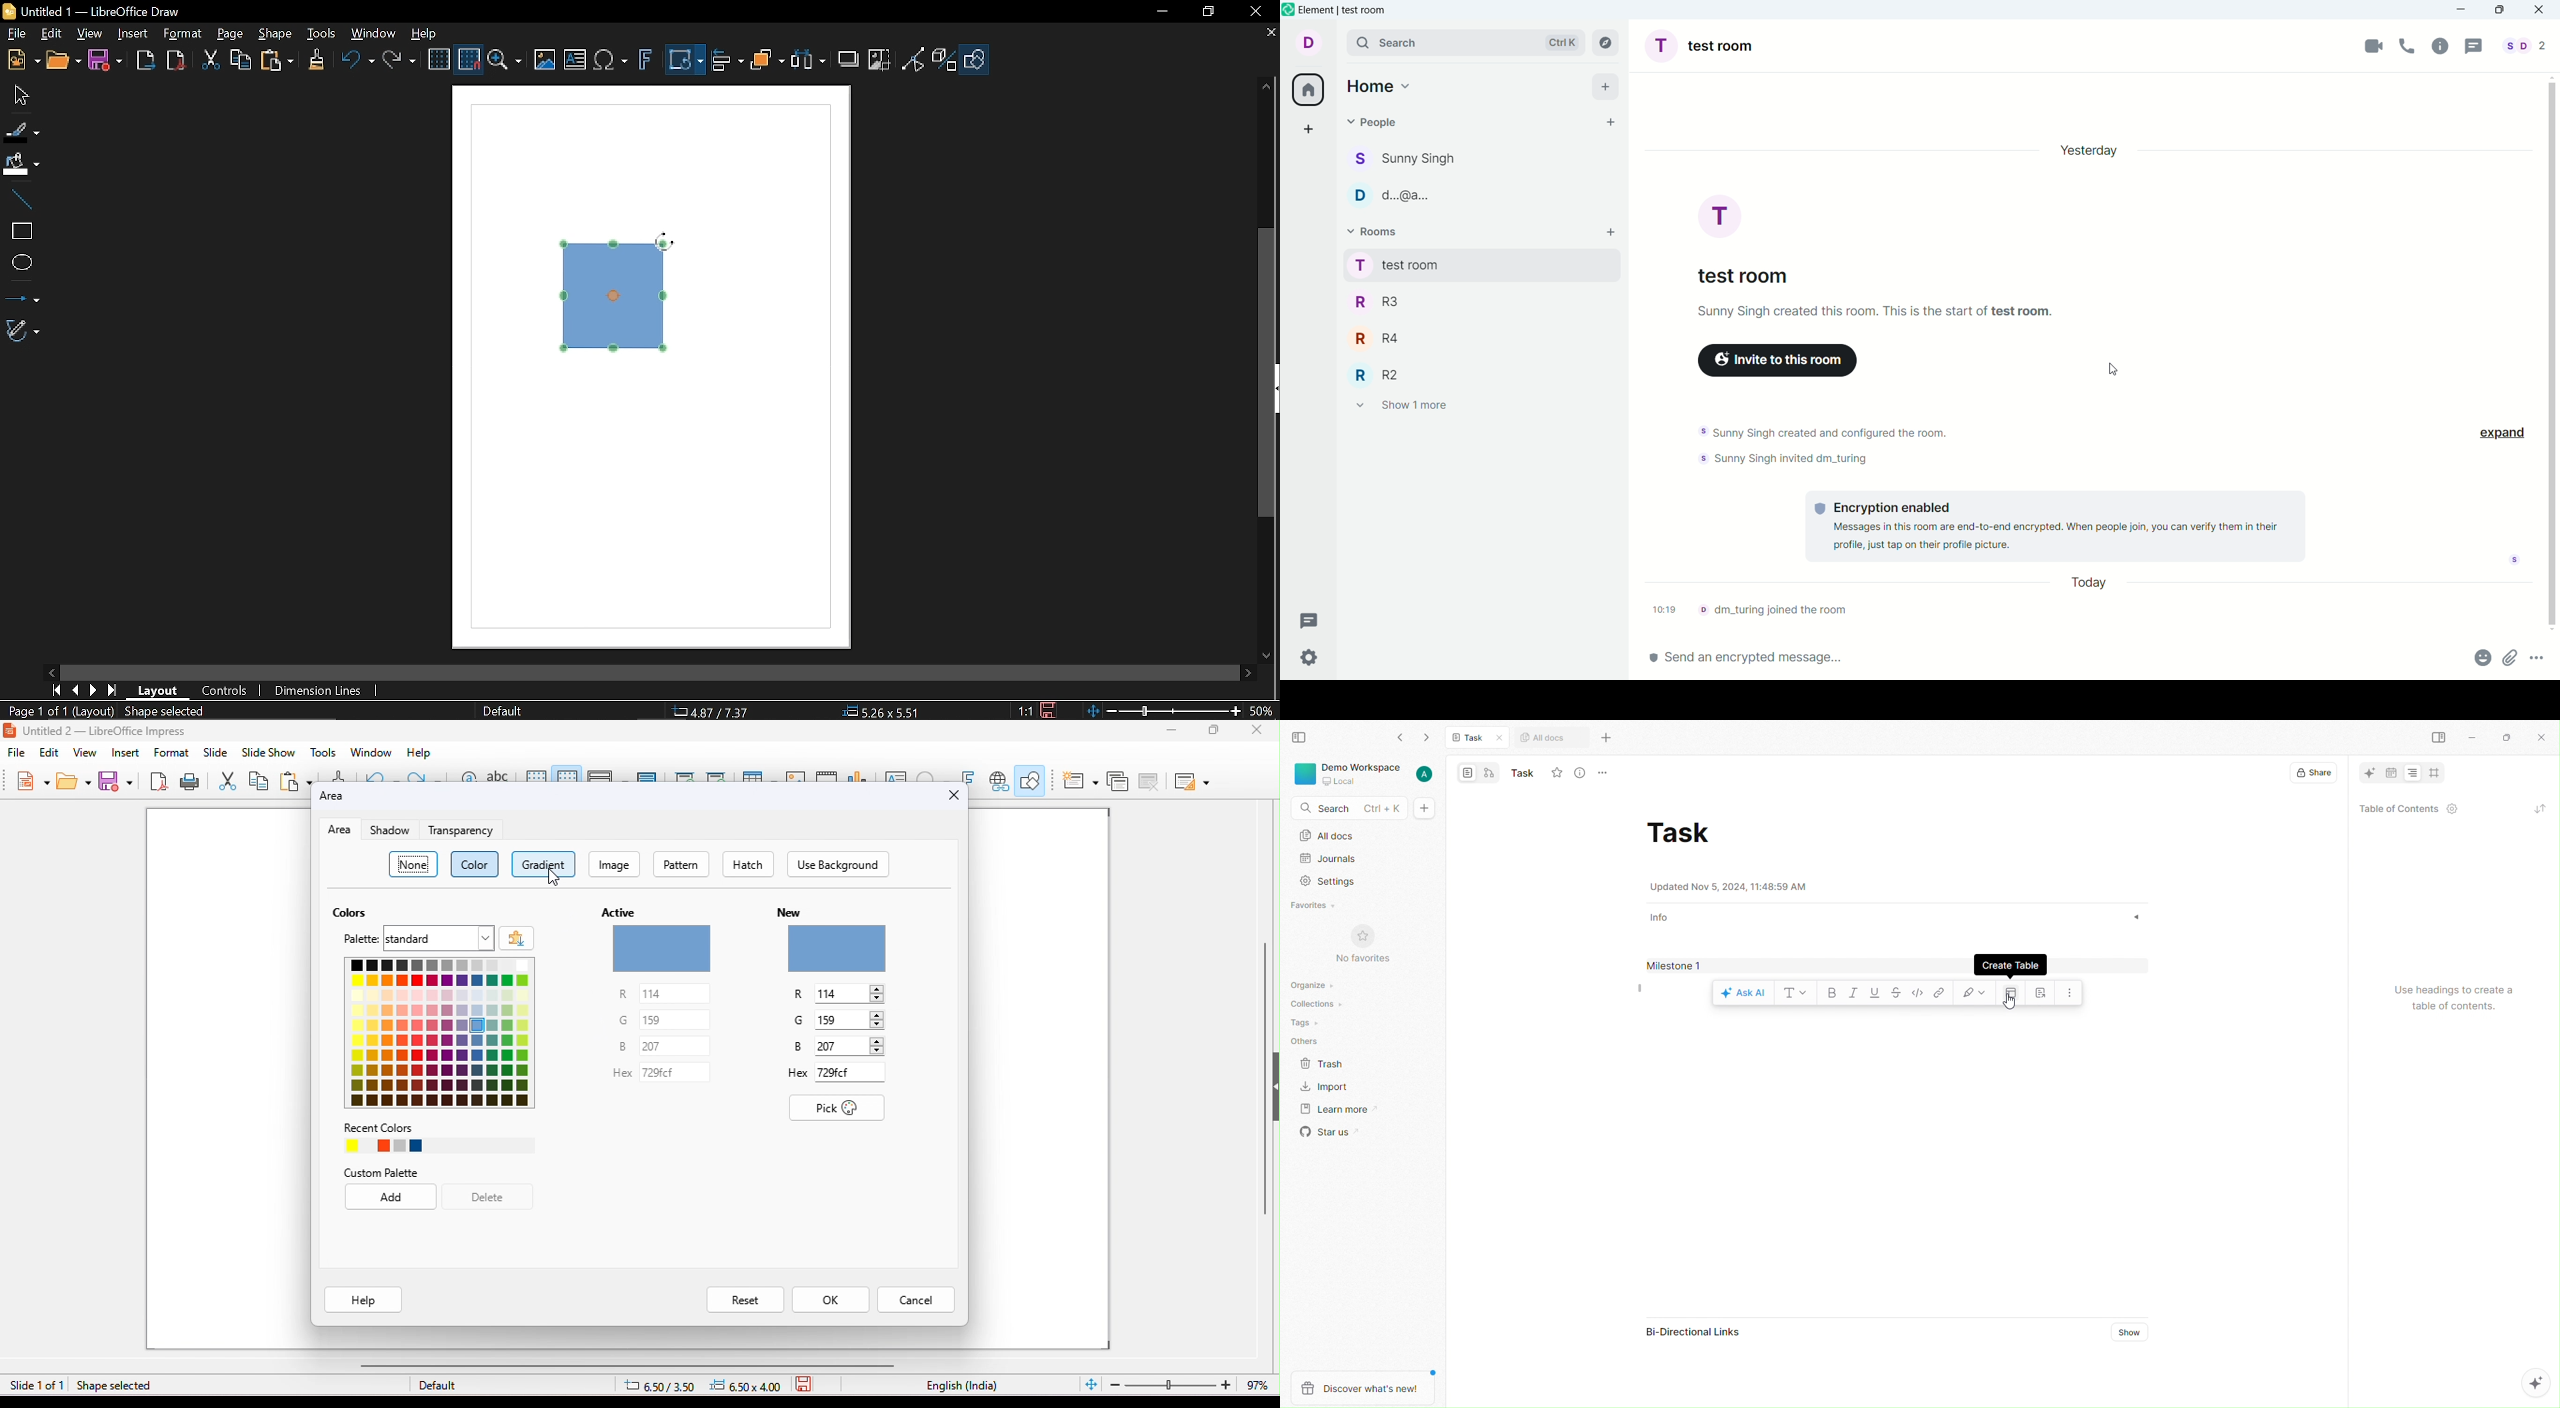 The height and width of the screenshot is (1428, 2576). Describe the element at coordinates (1311, 659) in the screenshot. I see `settings` at that location.